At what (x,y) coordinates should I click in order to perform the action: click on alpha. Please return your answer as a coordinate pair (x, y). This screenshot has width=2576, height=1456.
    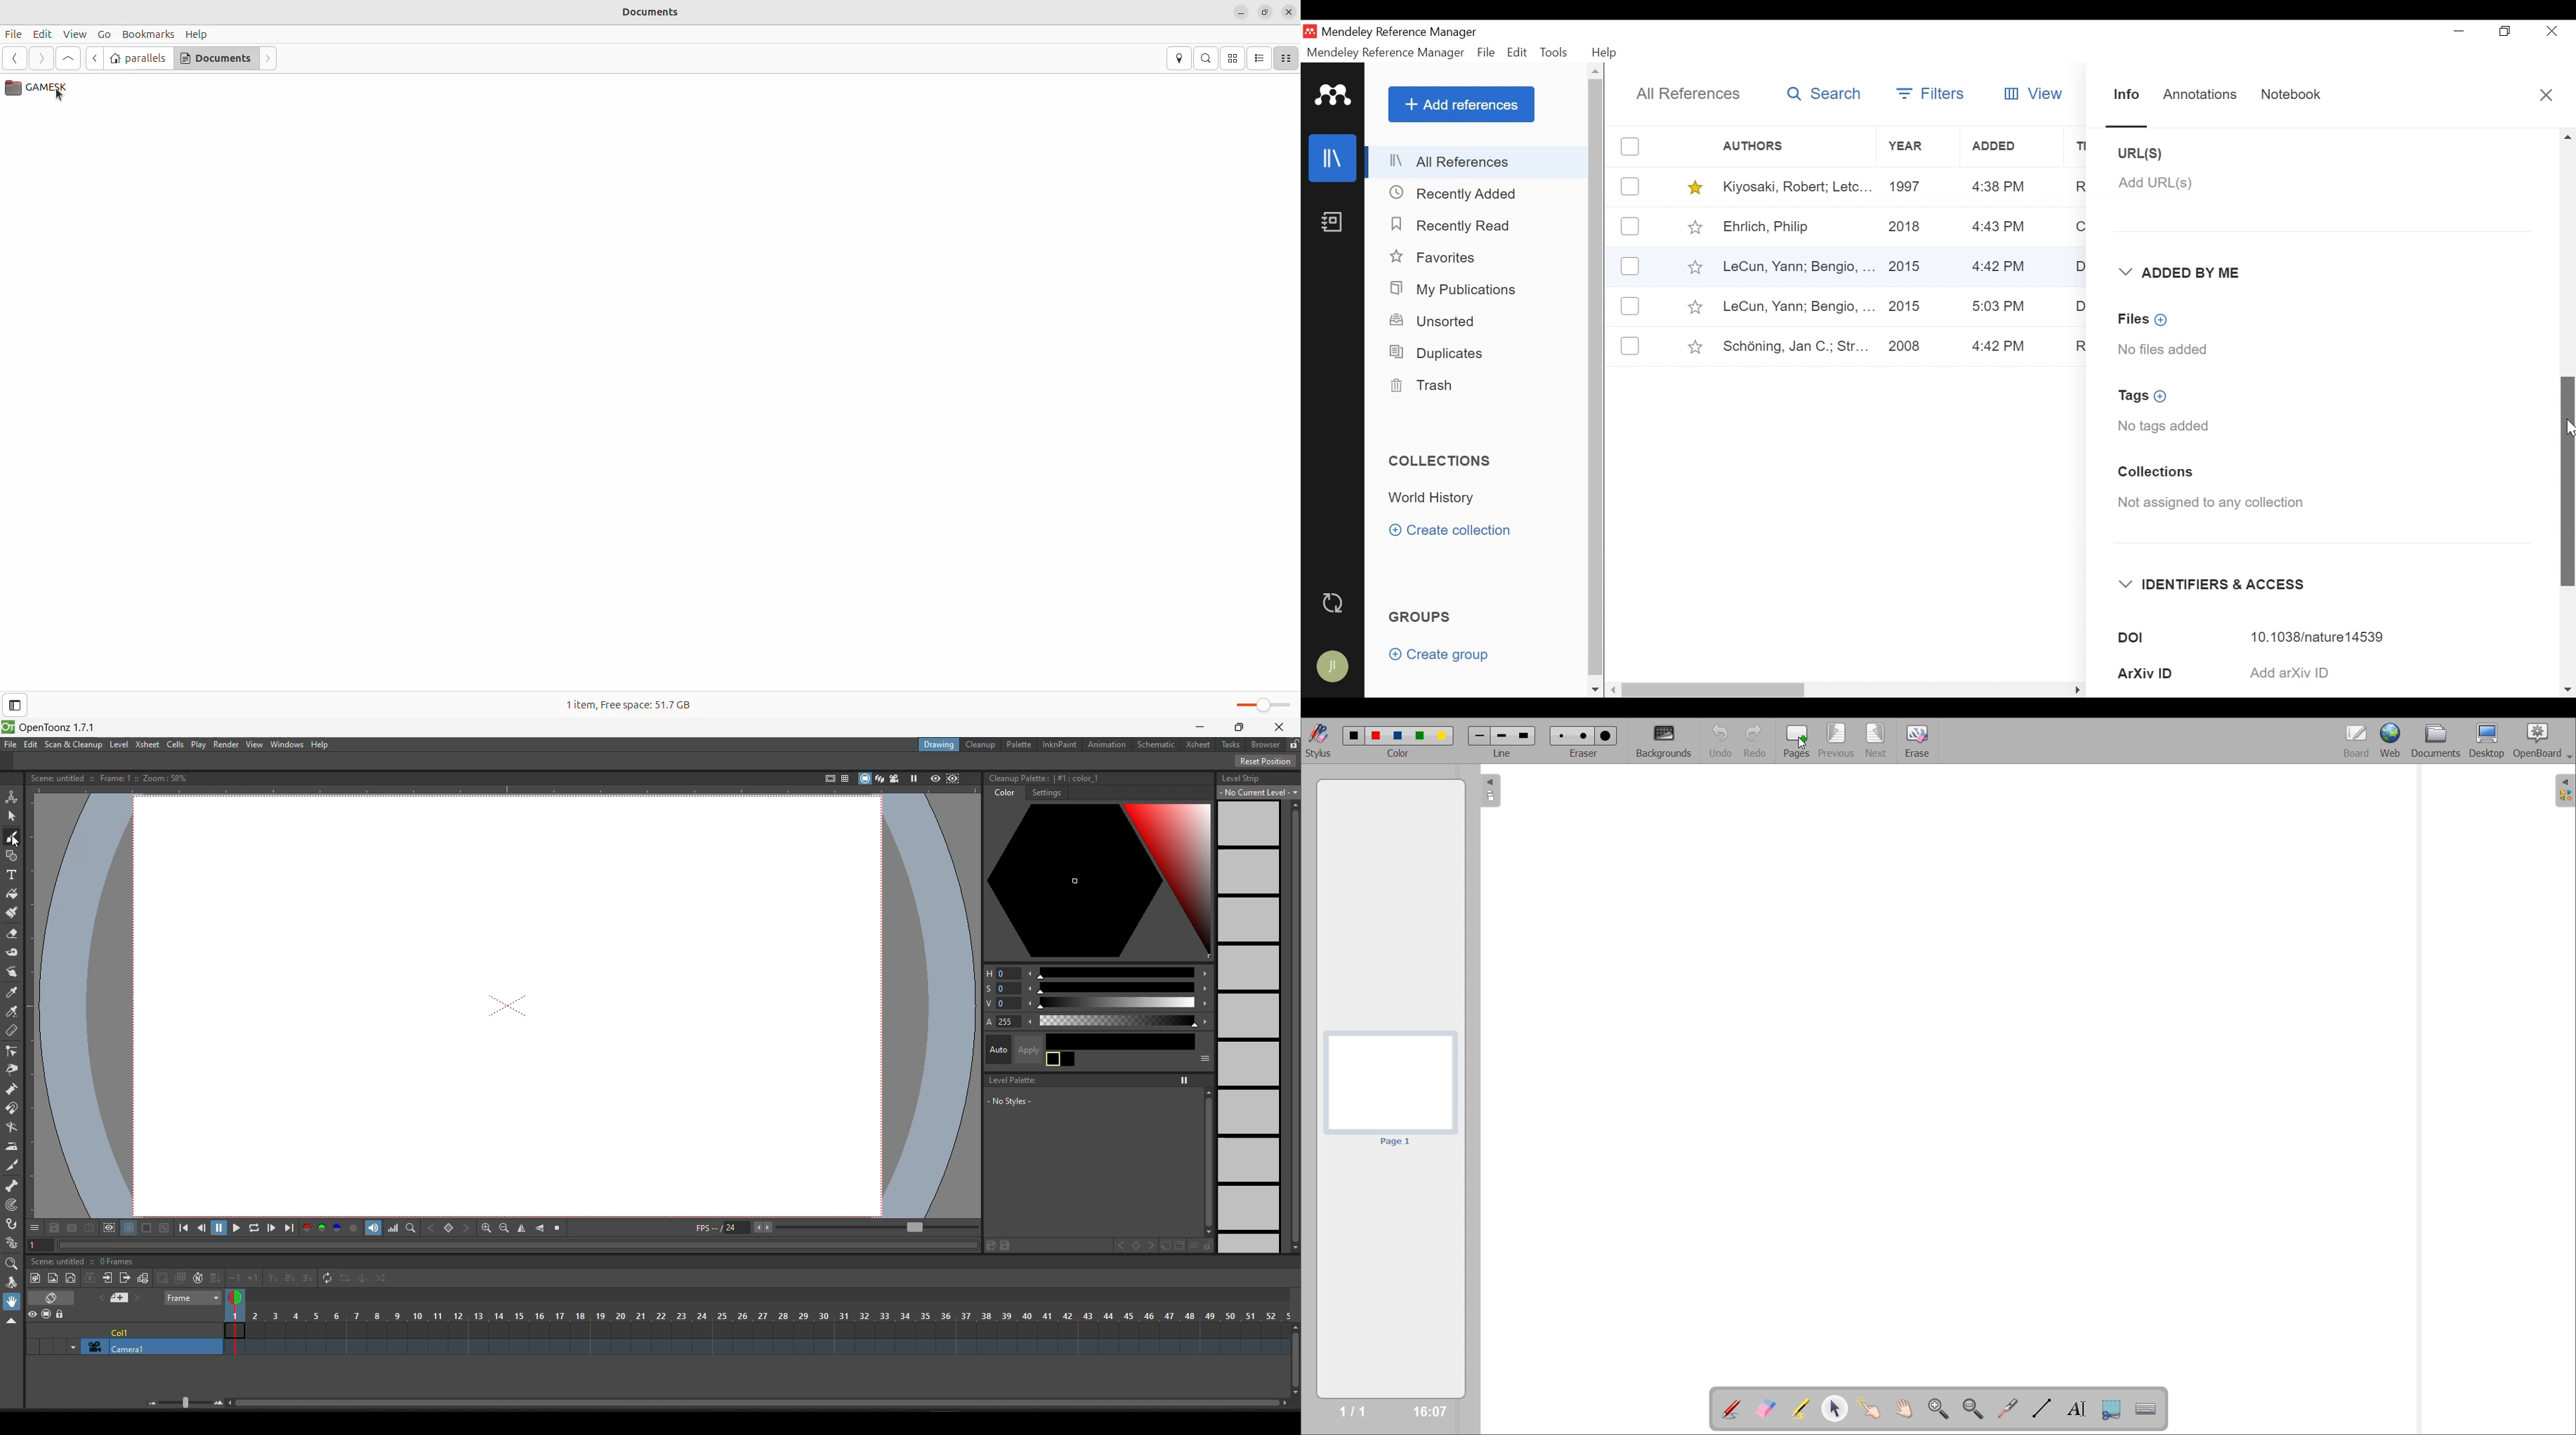
    Looking at the image, I should click on (1001, 1022).